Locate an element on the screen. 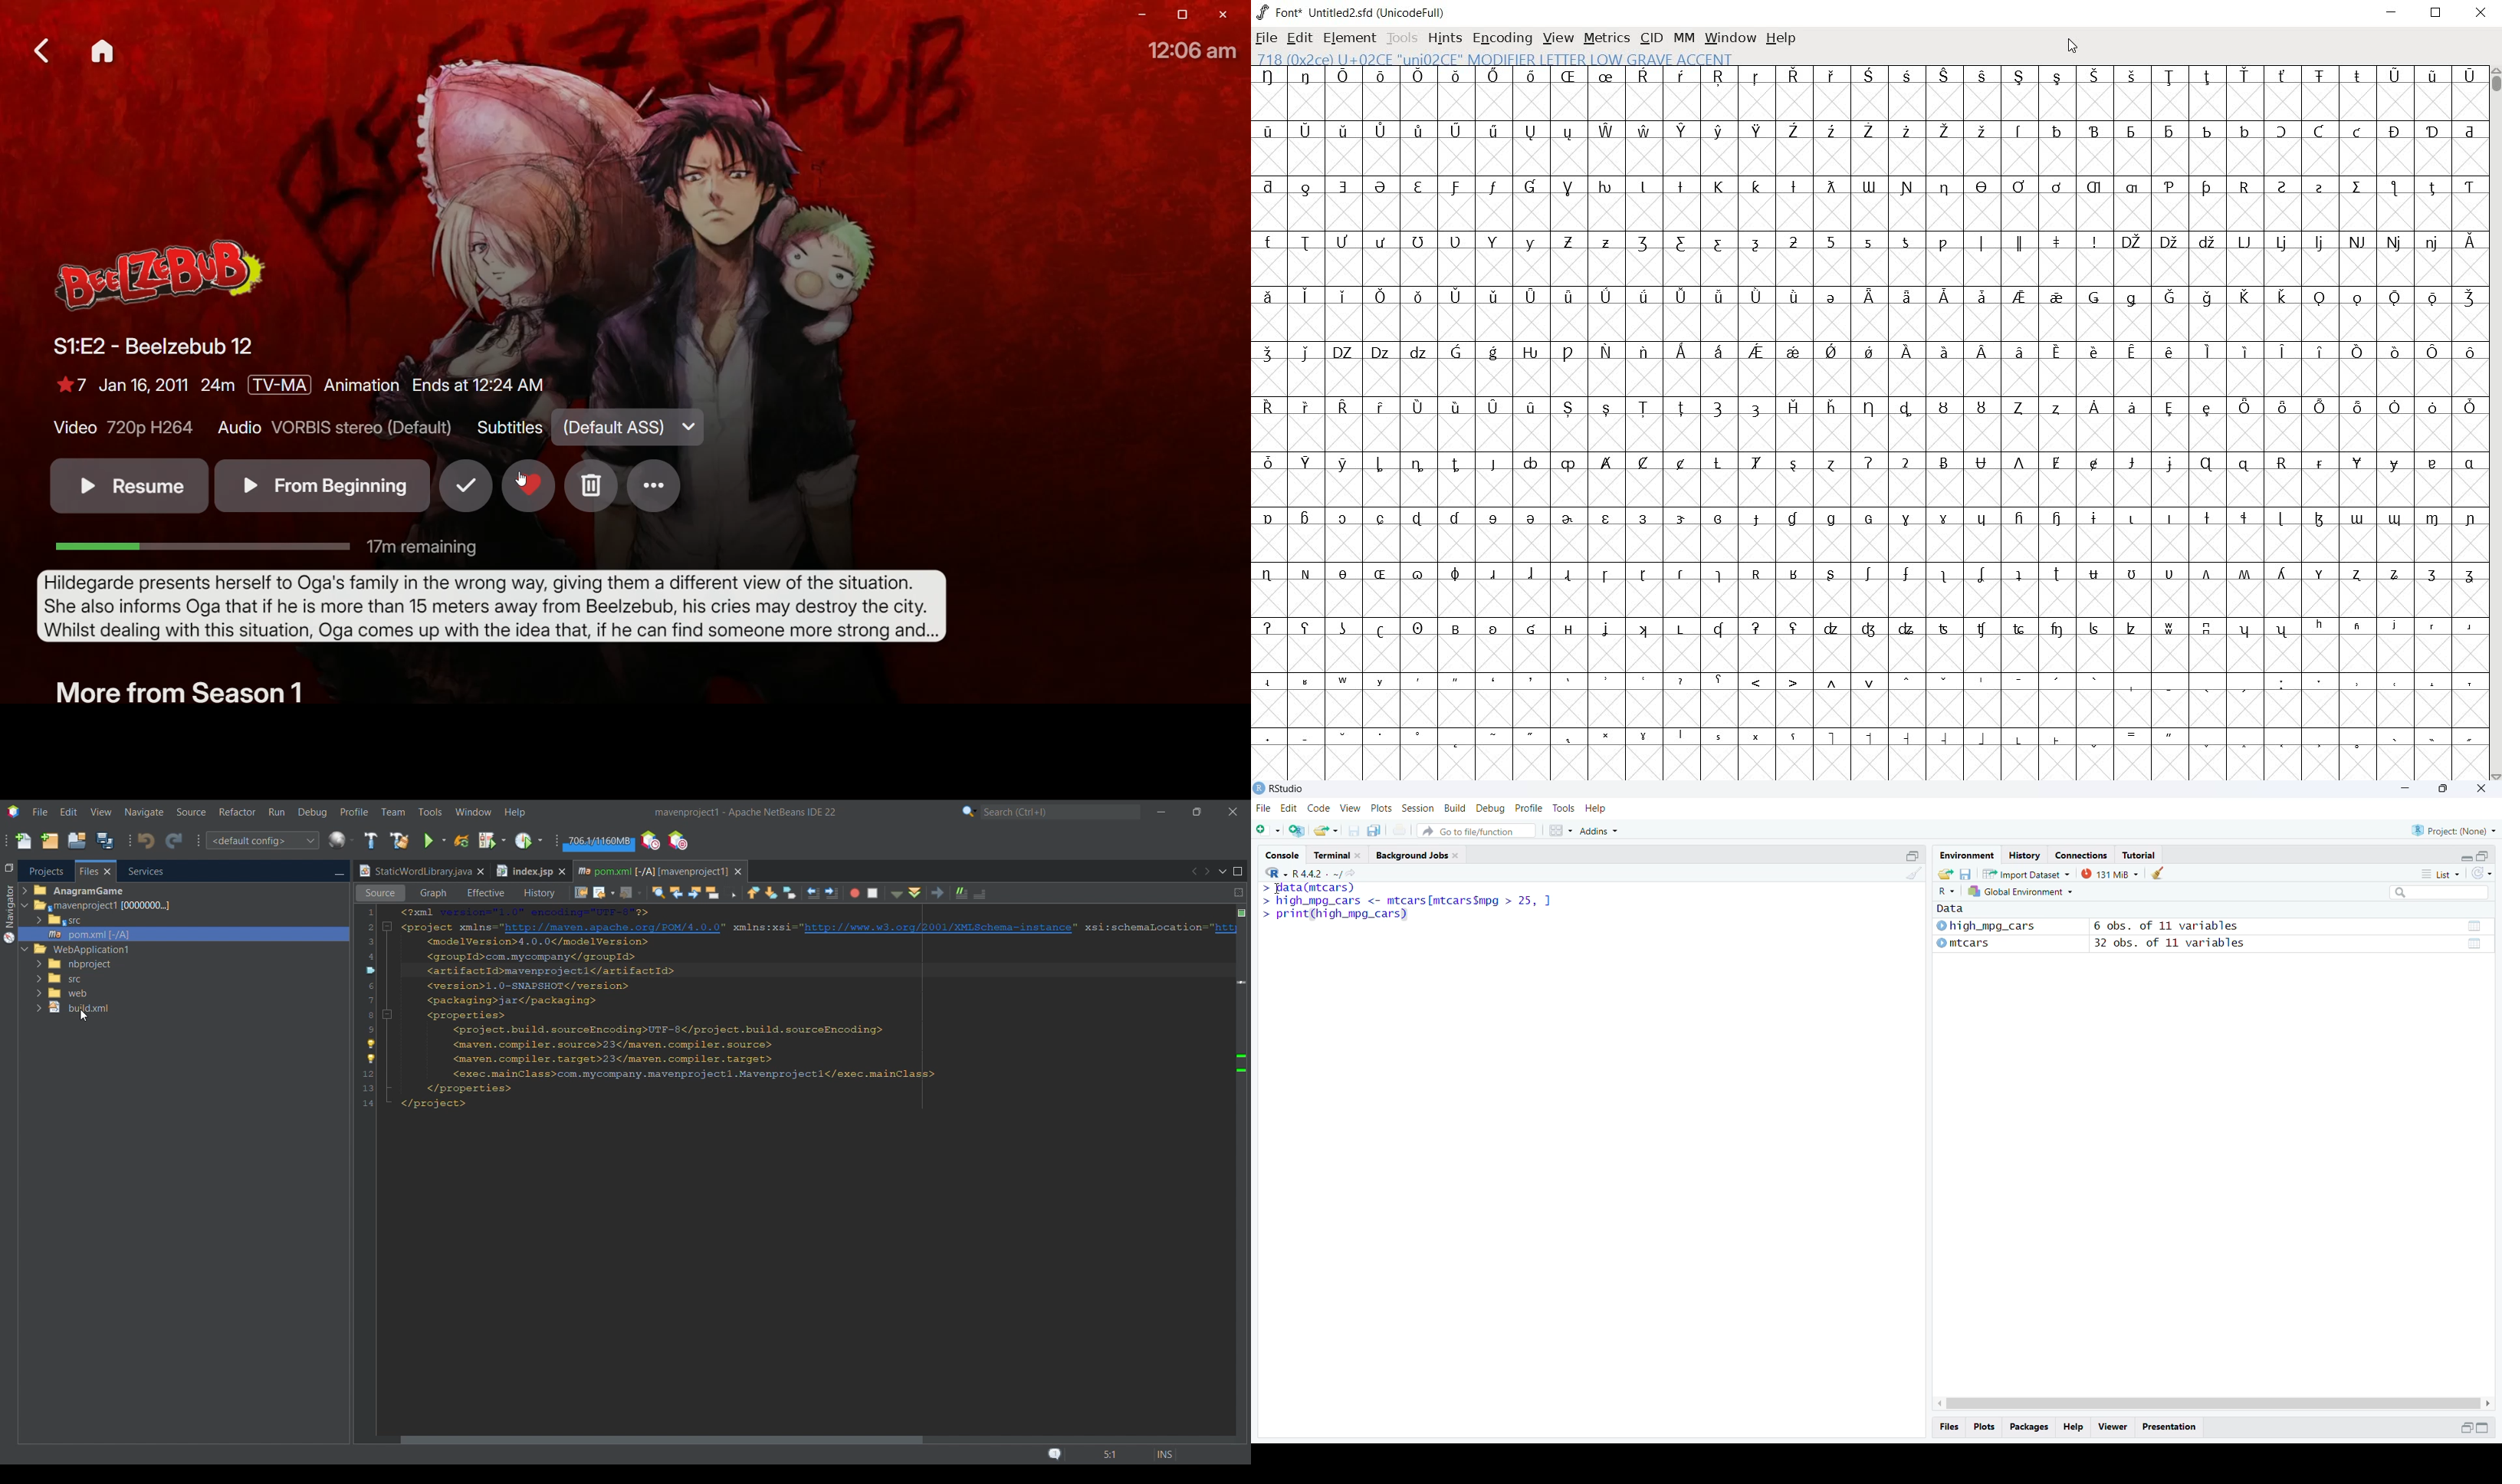 Image resolution: width=2520 pixels, height=1484 pixels. Edit is located at coordinates (1290, 808).